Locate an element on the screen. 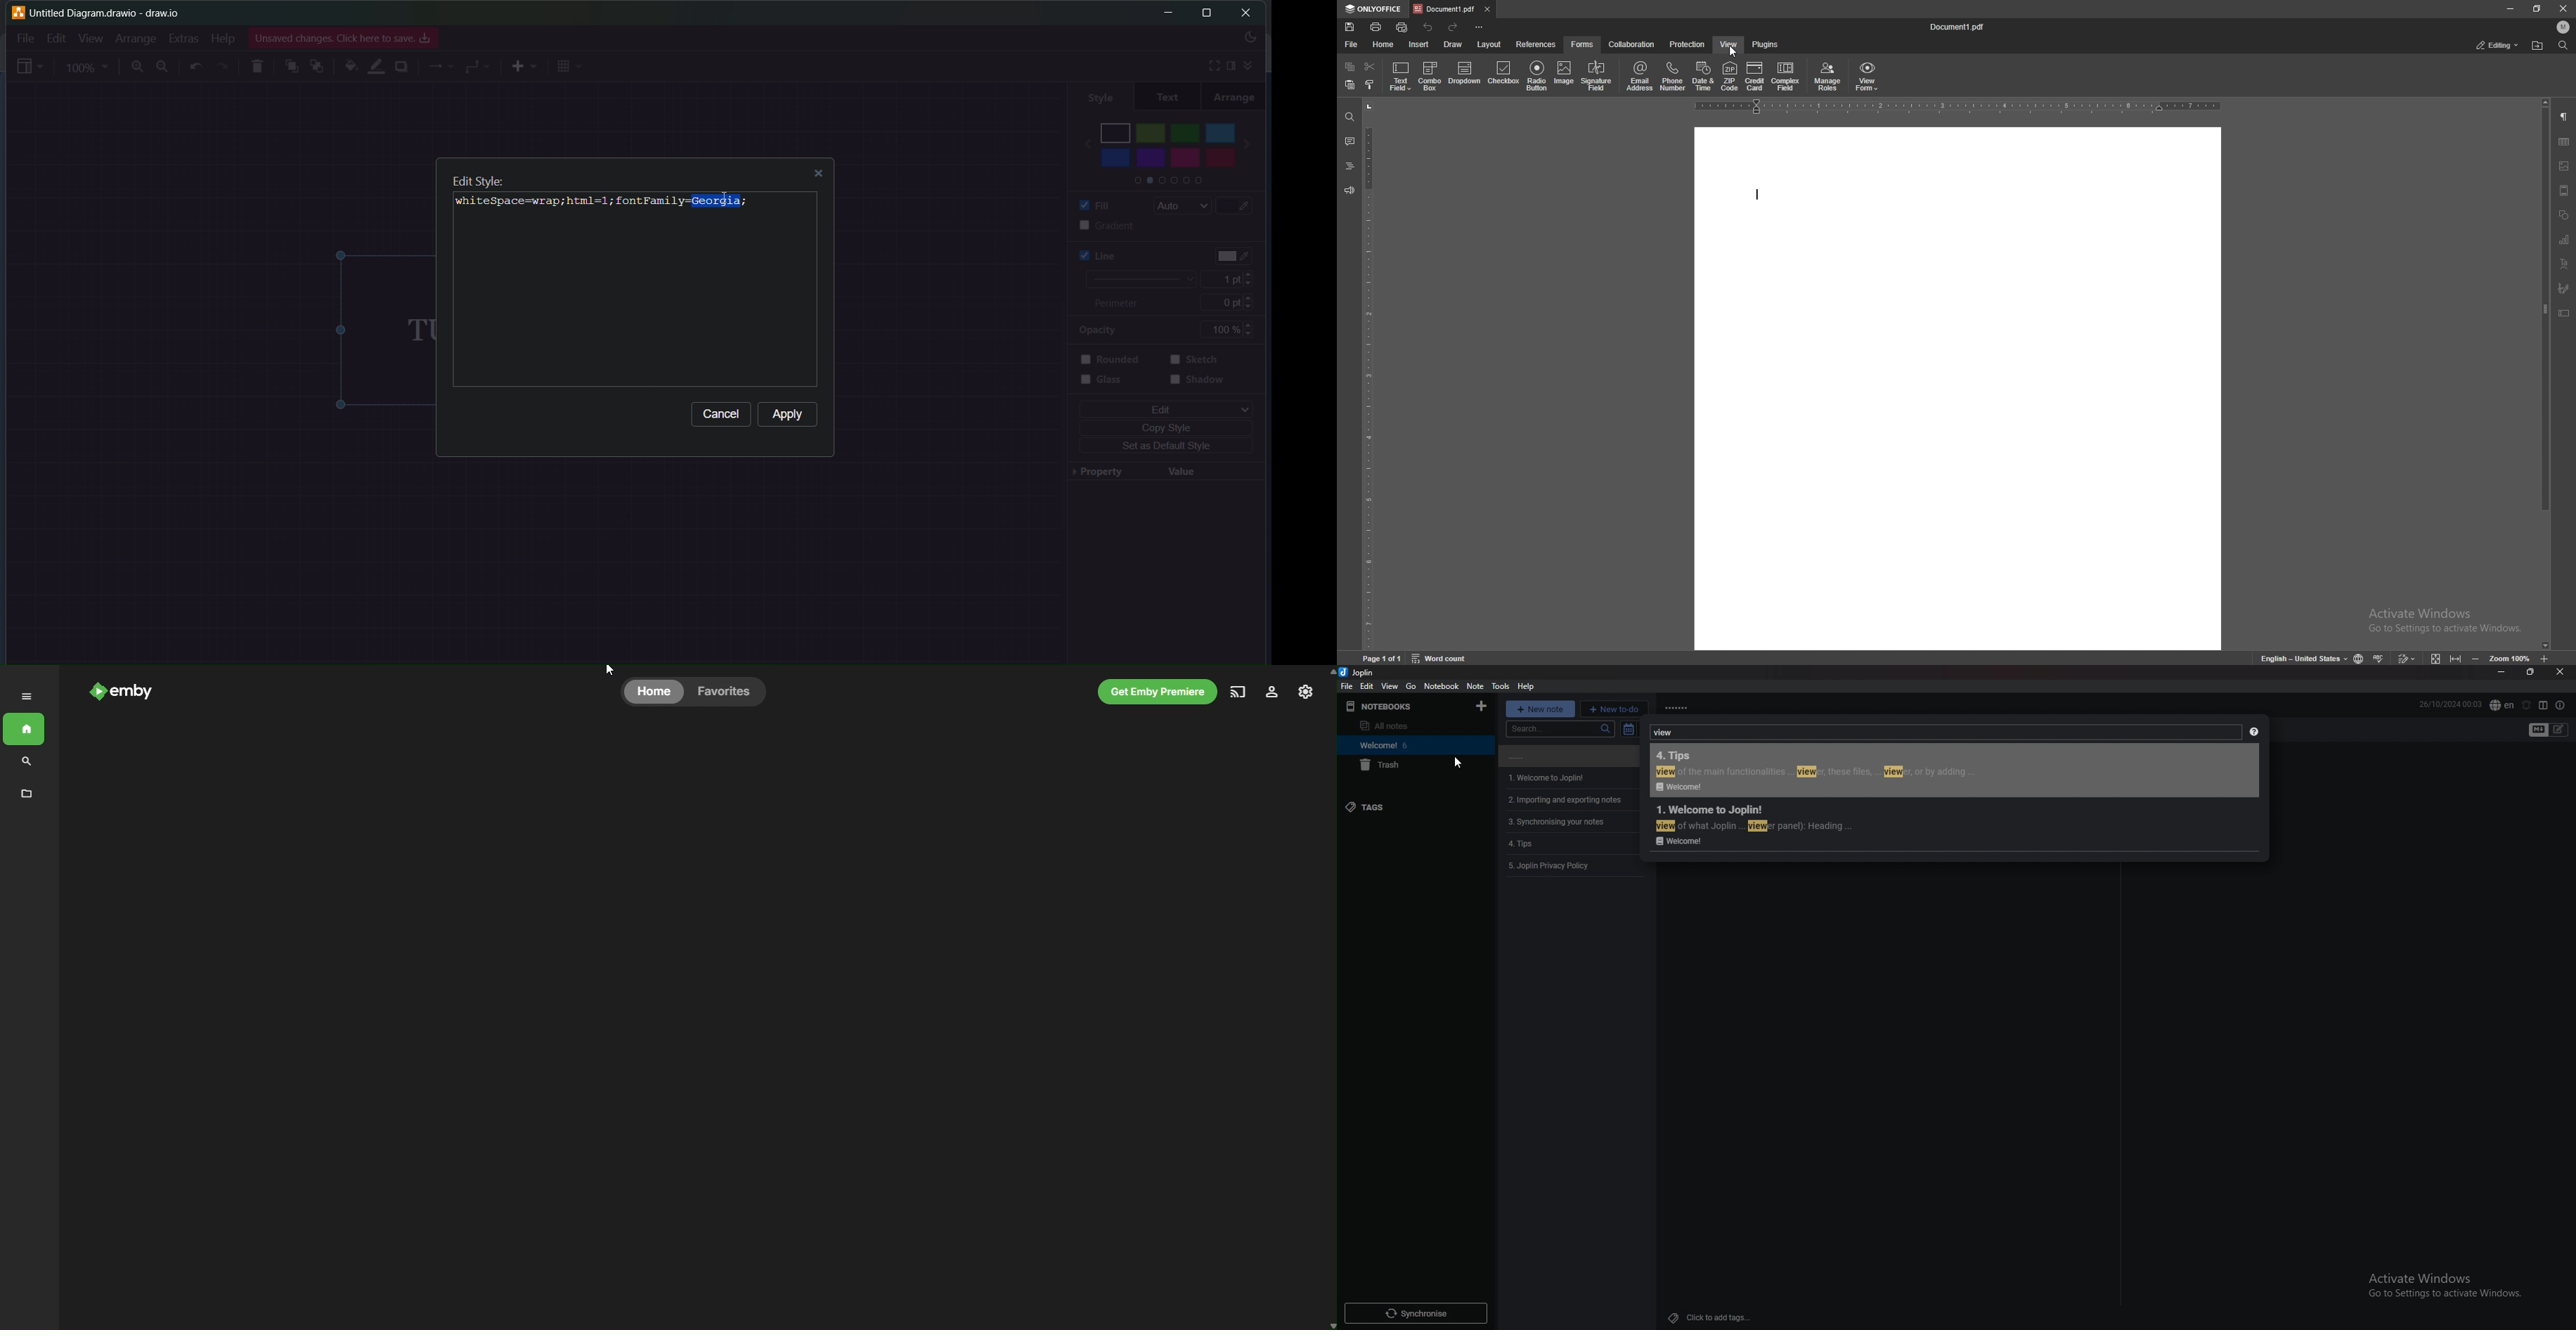 The width and height of the screenshot is (2576, 1344). file name is located at coordinates (1960, 28).